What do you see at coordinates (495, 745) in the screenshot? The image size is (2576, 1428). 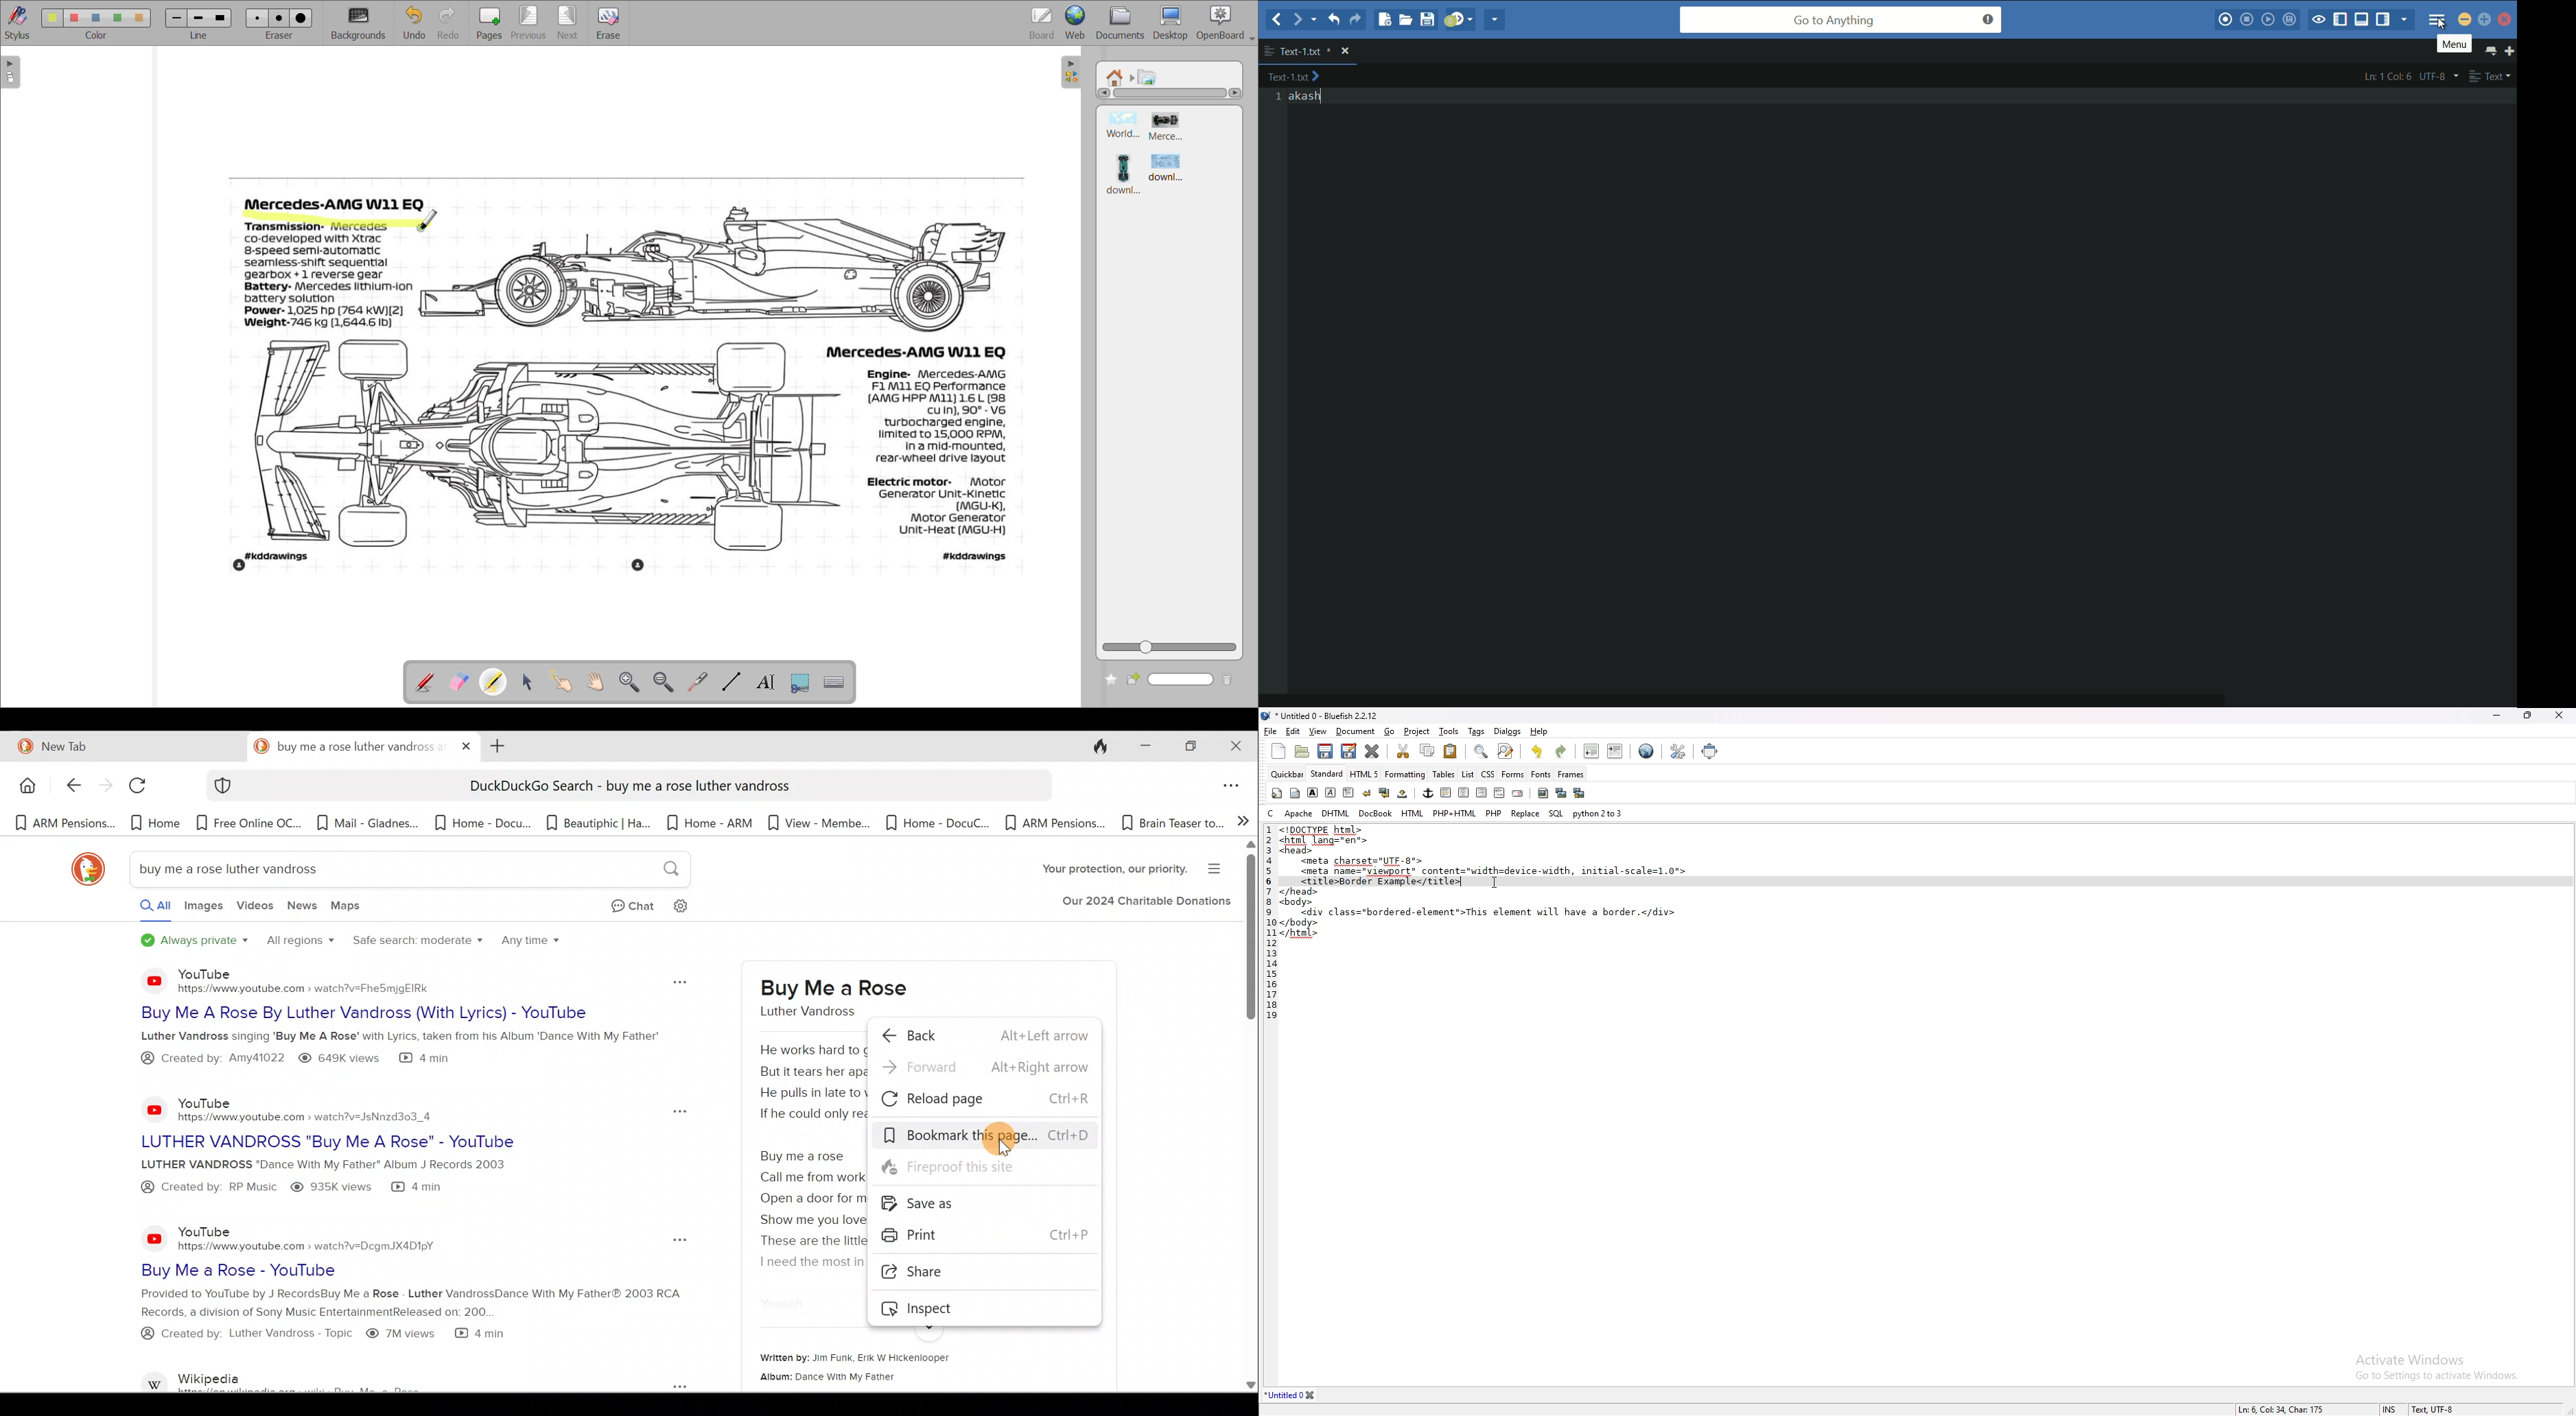 I see `Add new tab` at bounding box center [495, 745].